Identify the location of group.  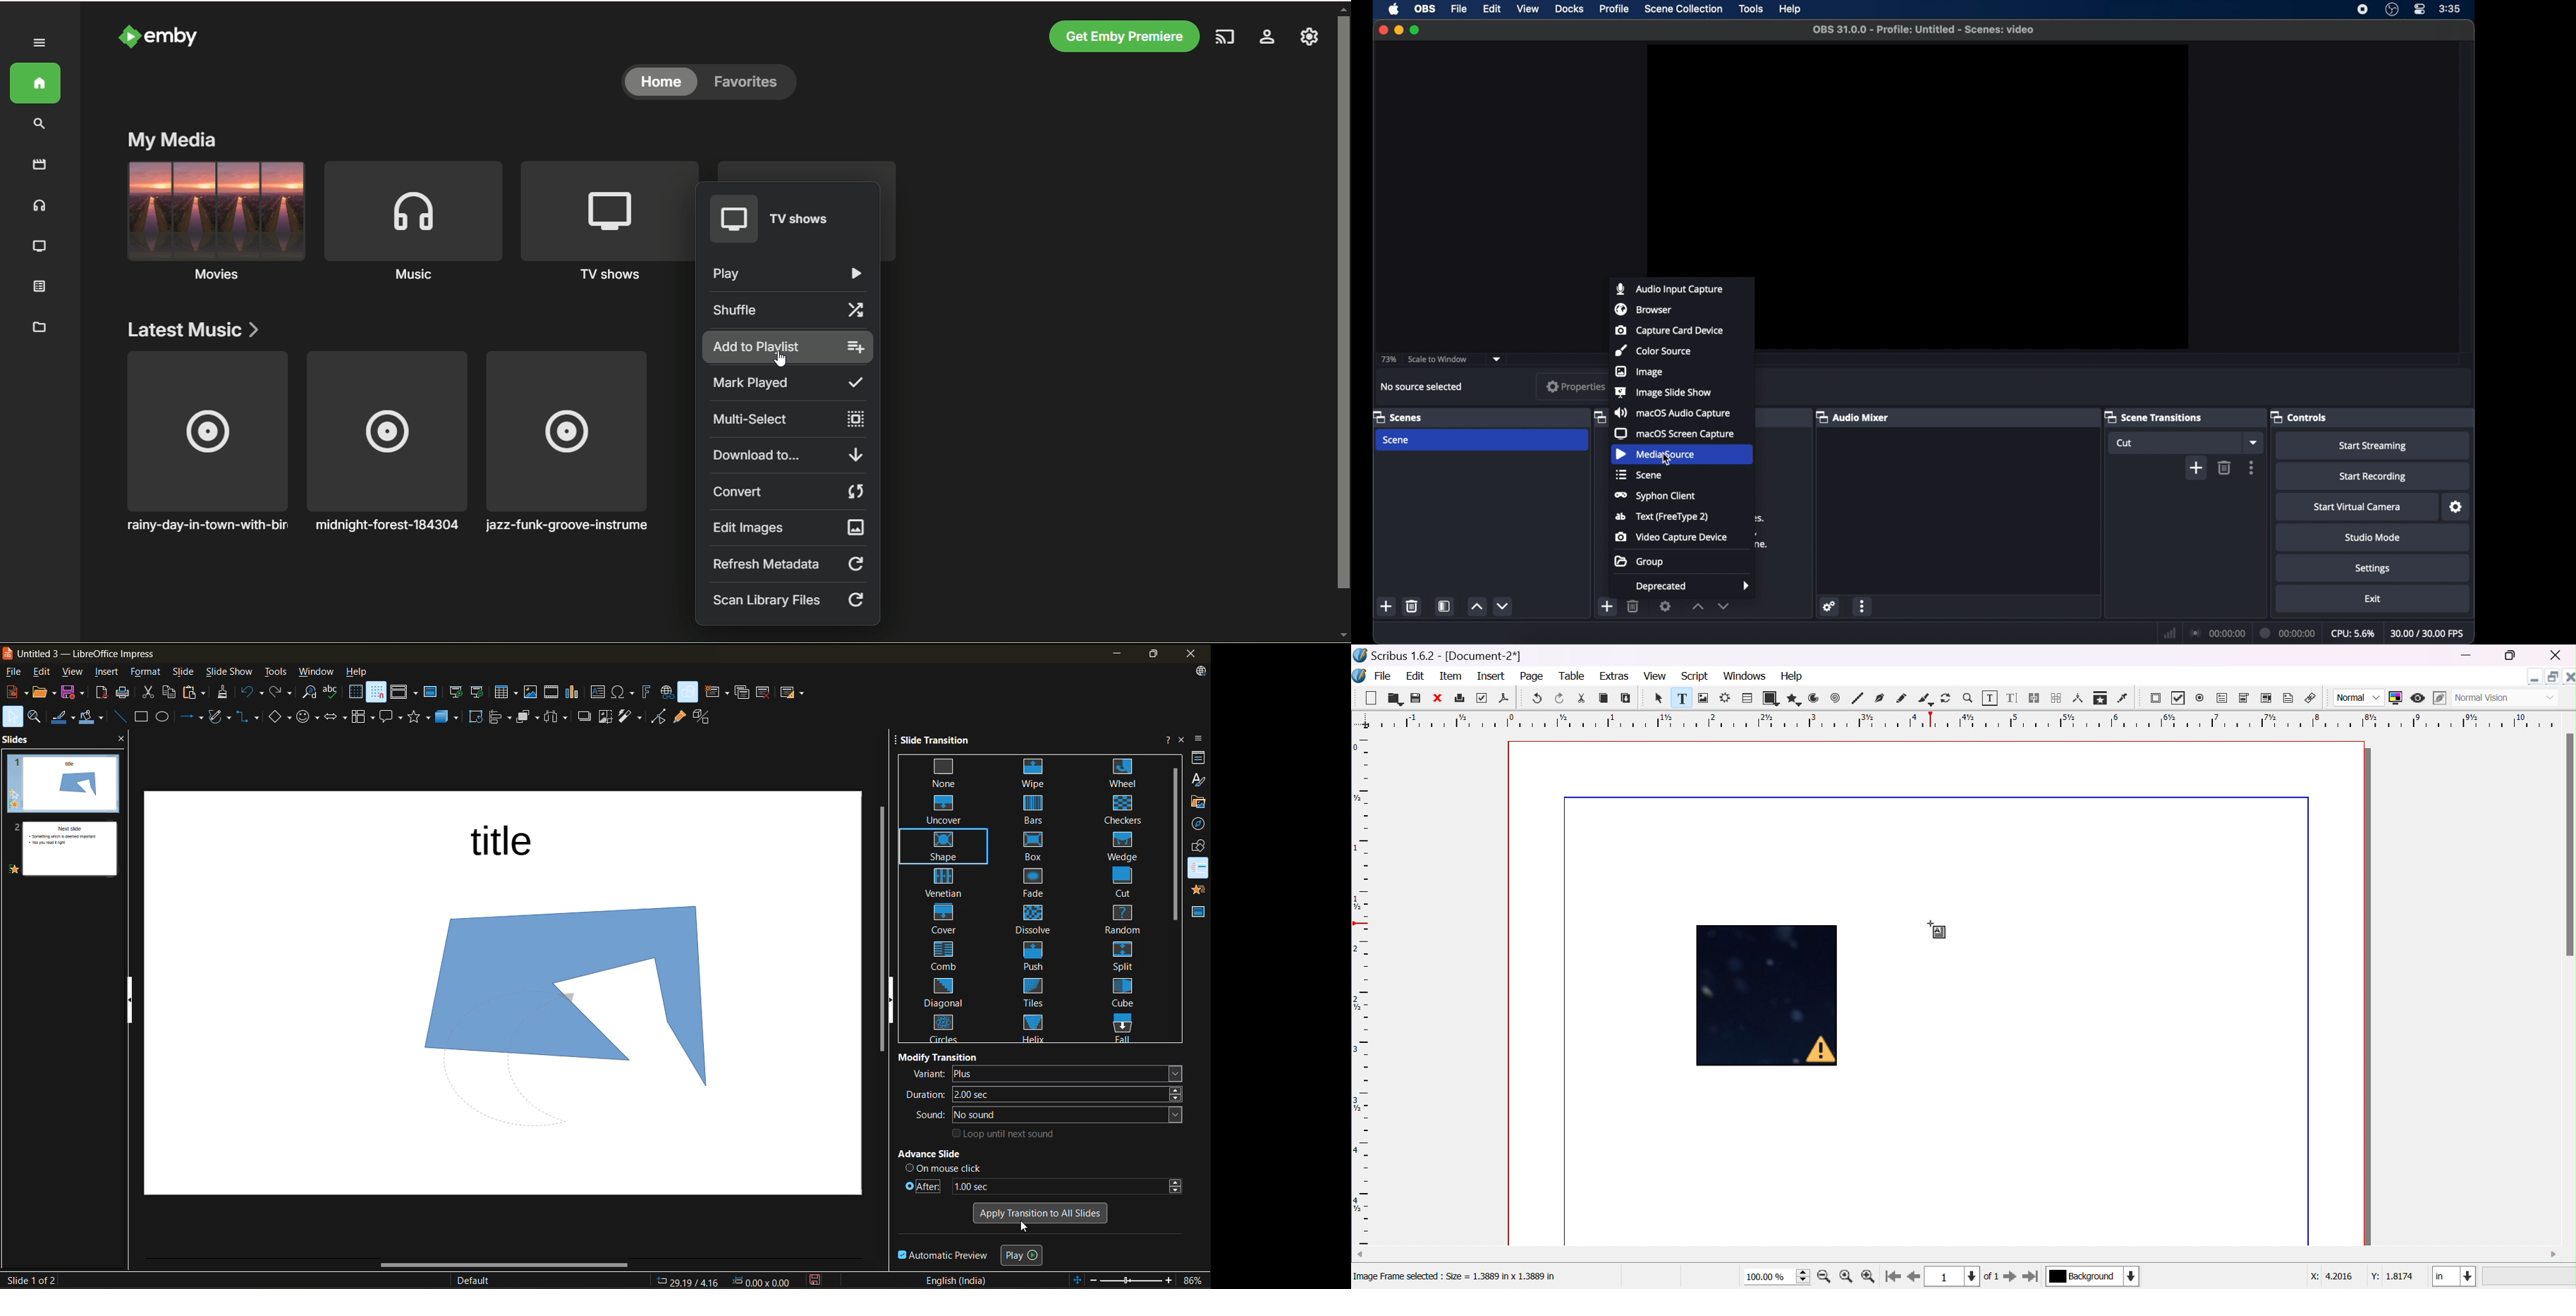
(1638, 562).